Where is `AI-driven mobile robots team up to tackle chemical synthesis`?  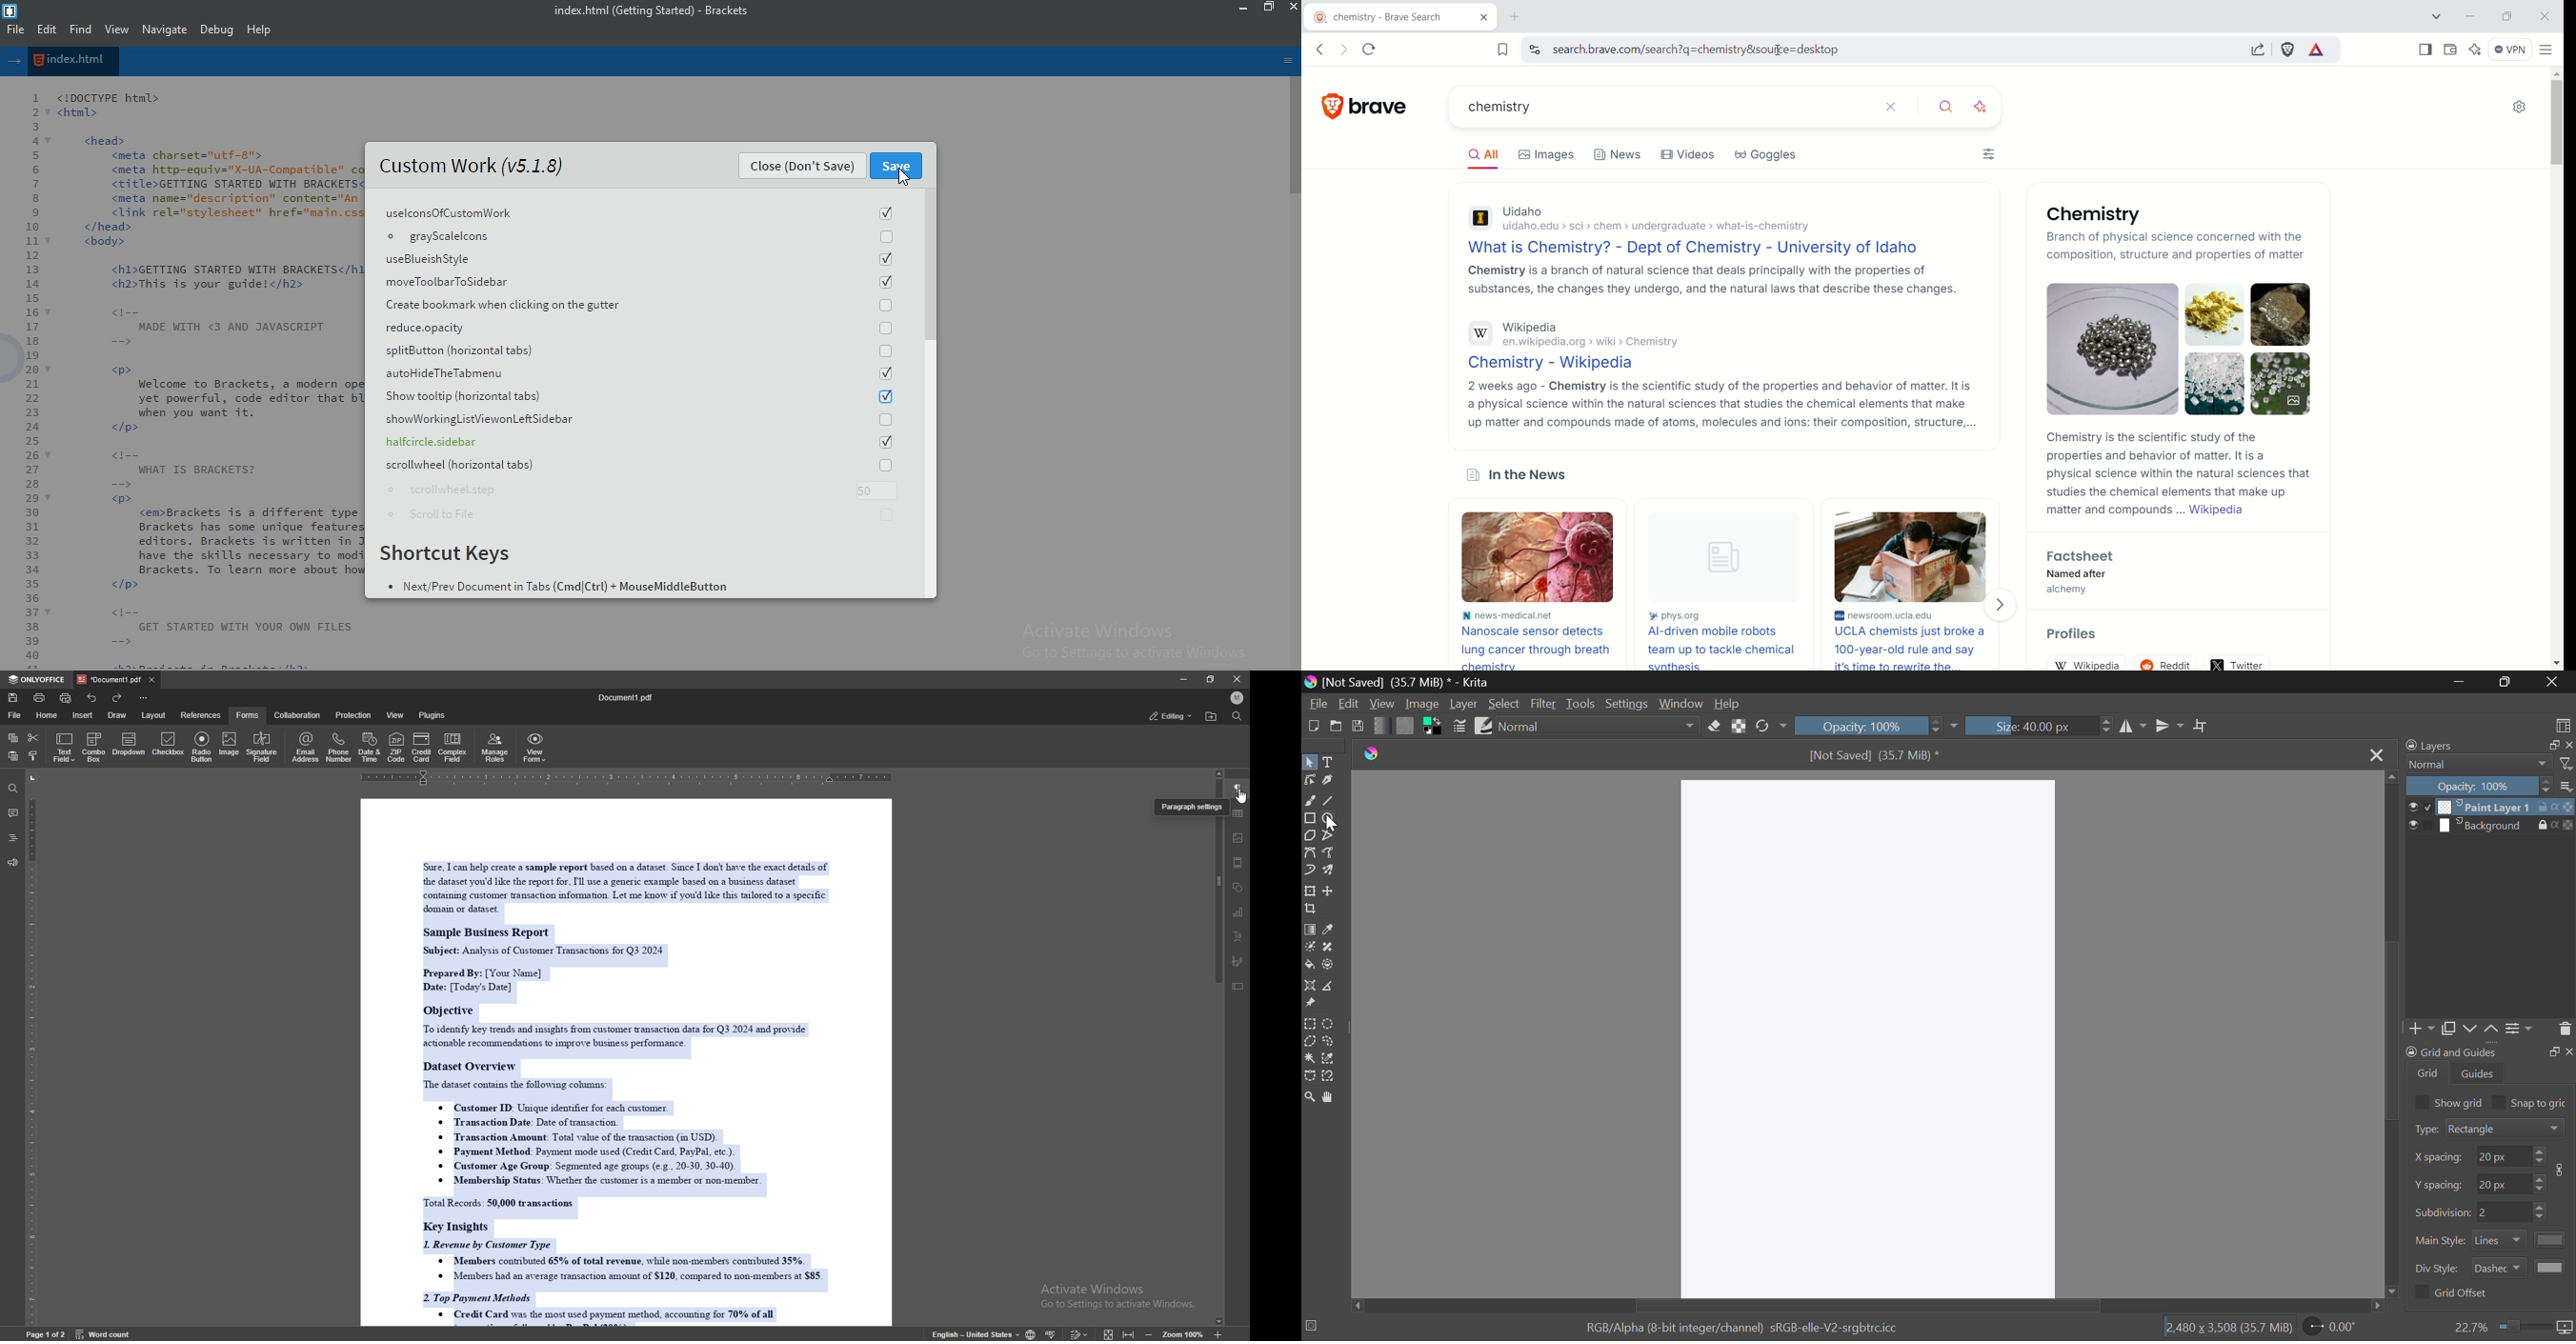 AI-driven mobile robots team up to tackle chemical synthesis is located at coordinates (1728, 648).